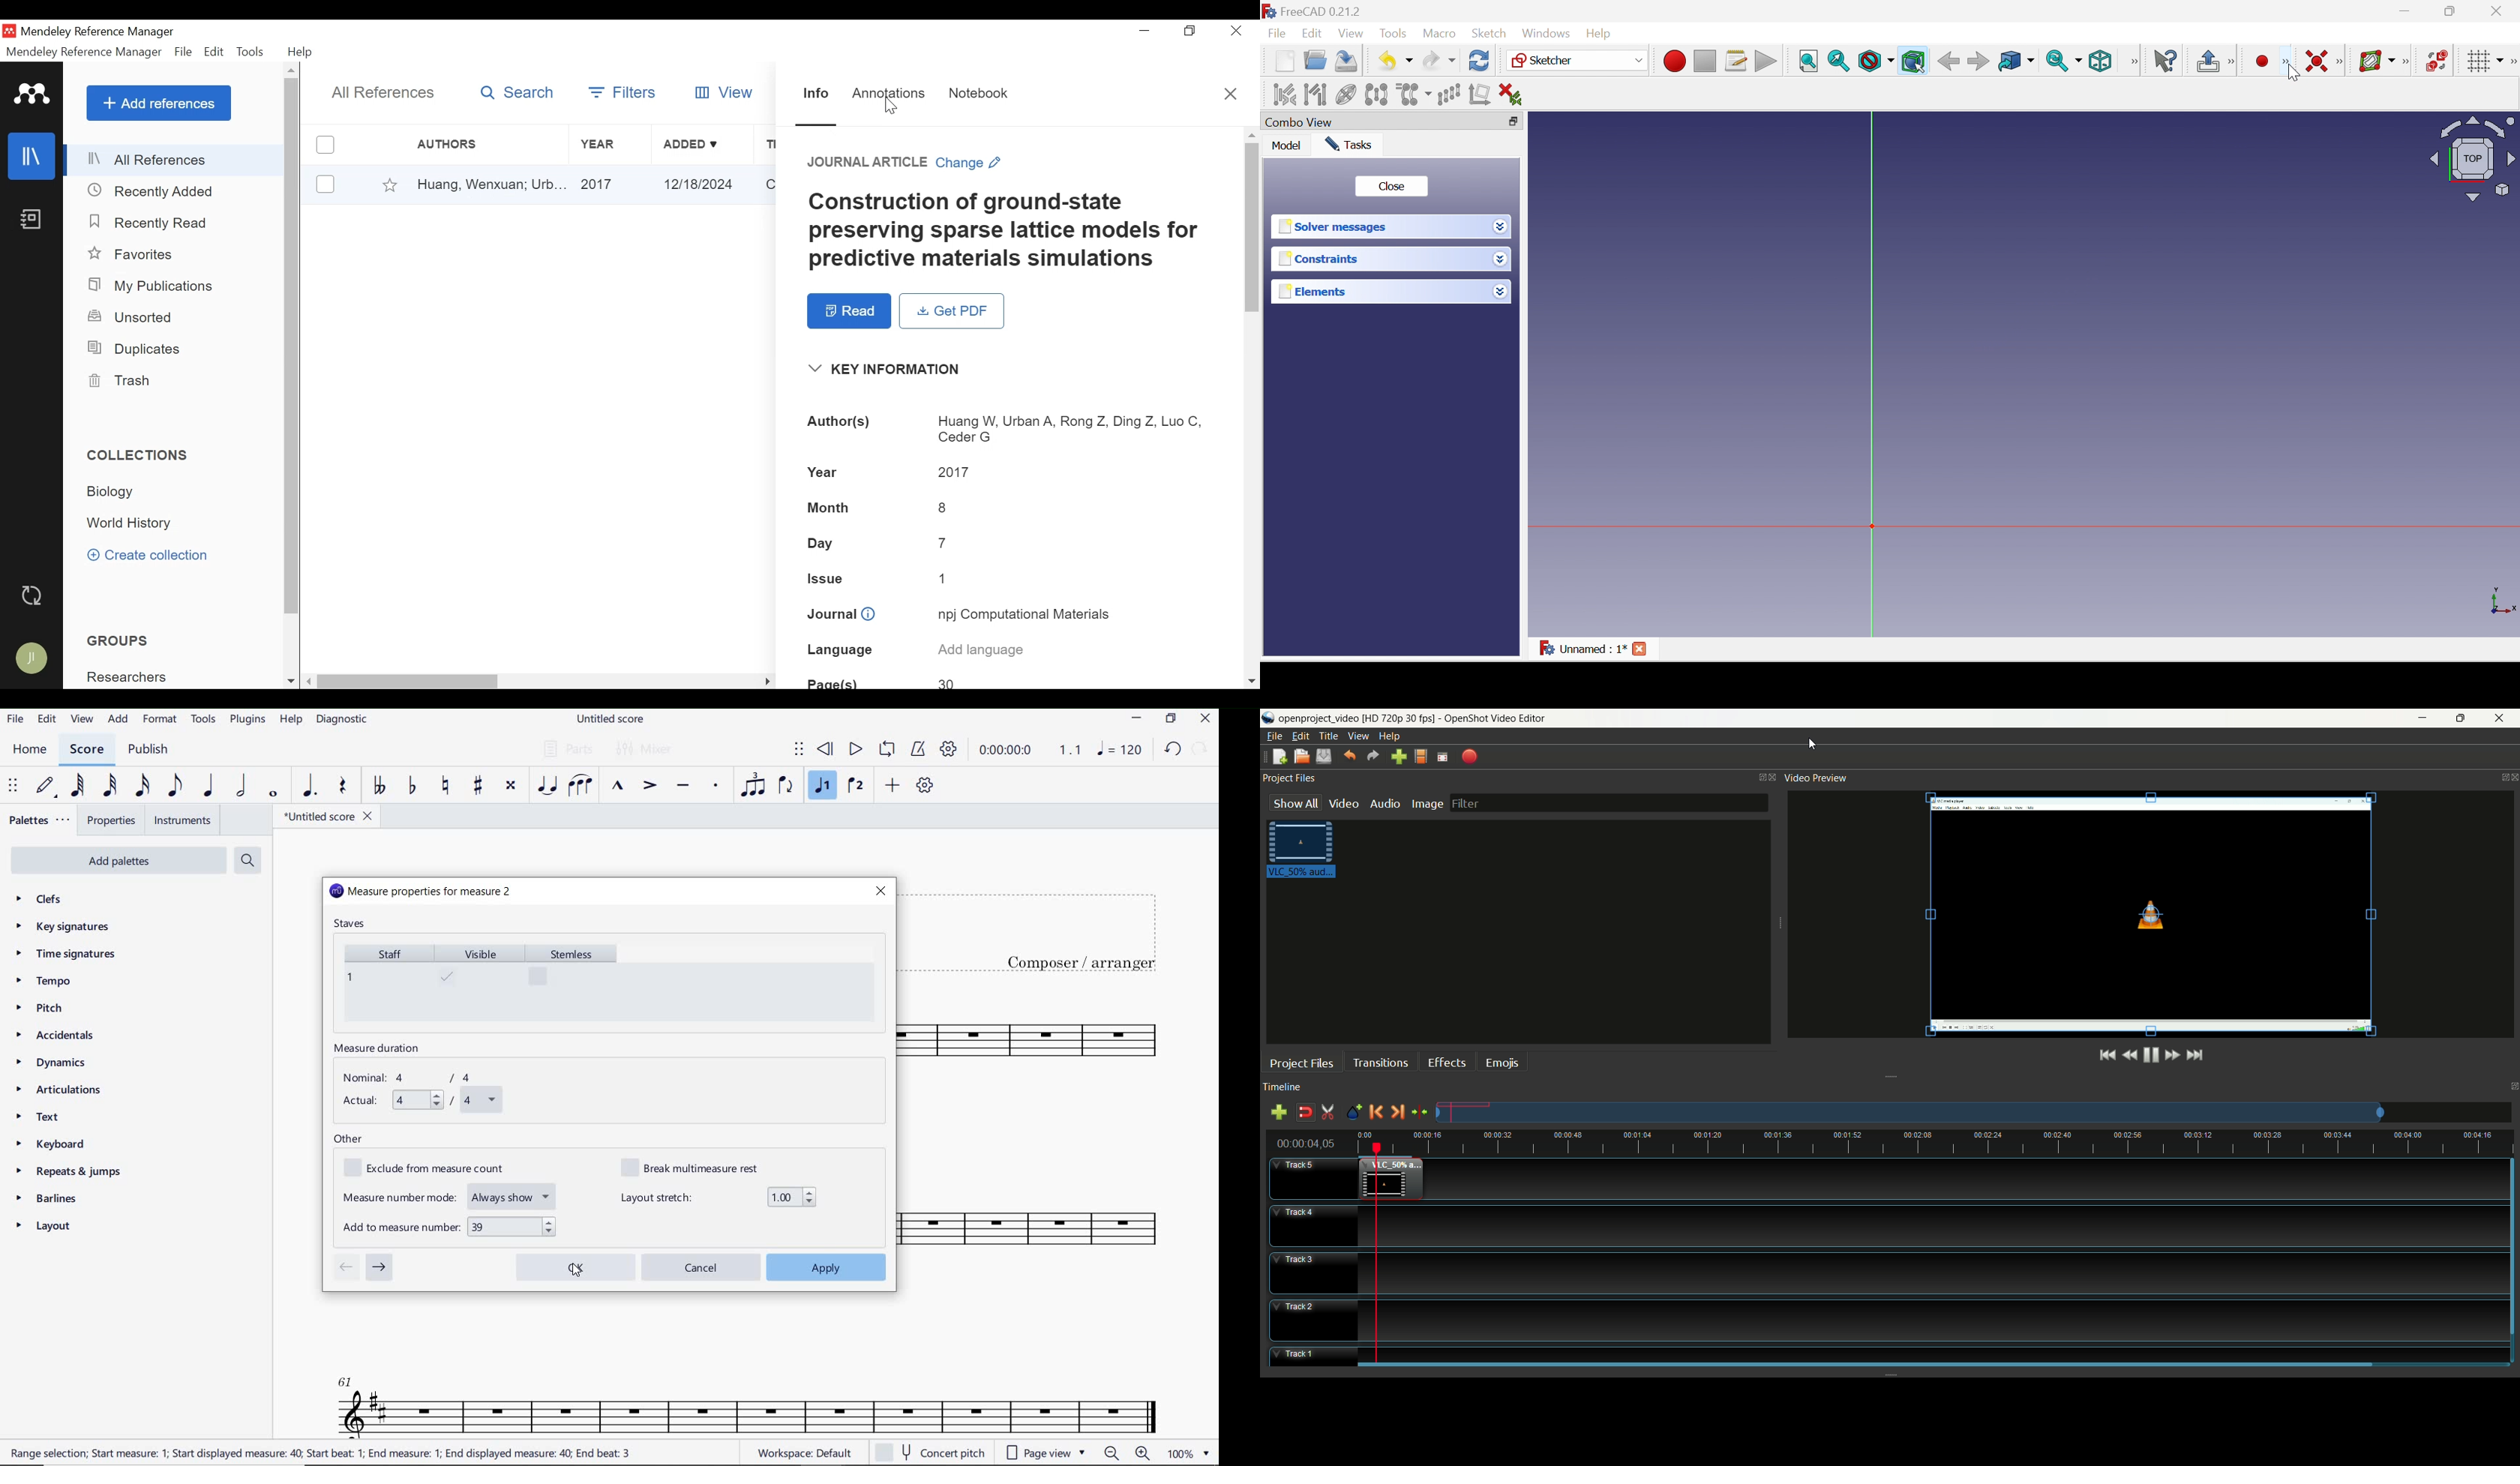  What do you see at coordinates (2340, 62) in the screenshot?
I see `[Sketcher constraints]` at bounding box center [2340, 62].